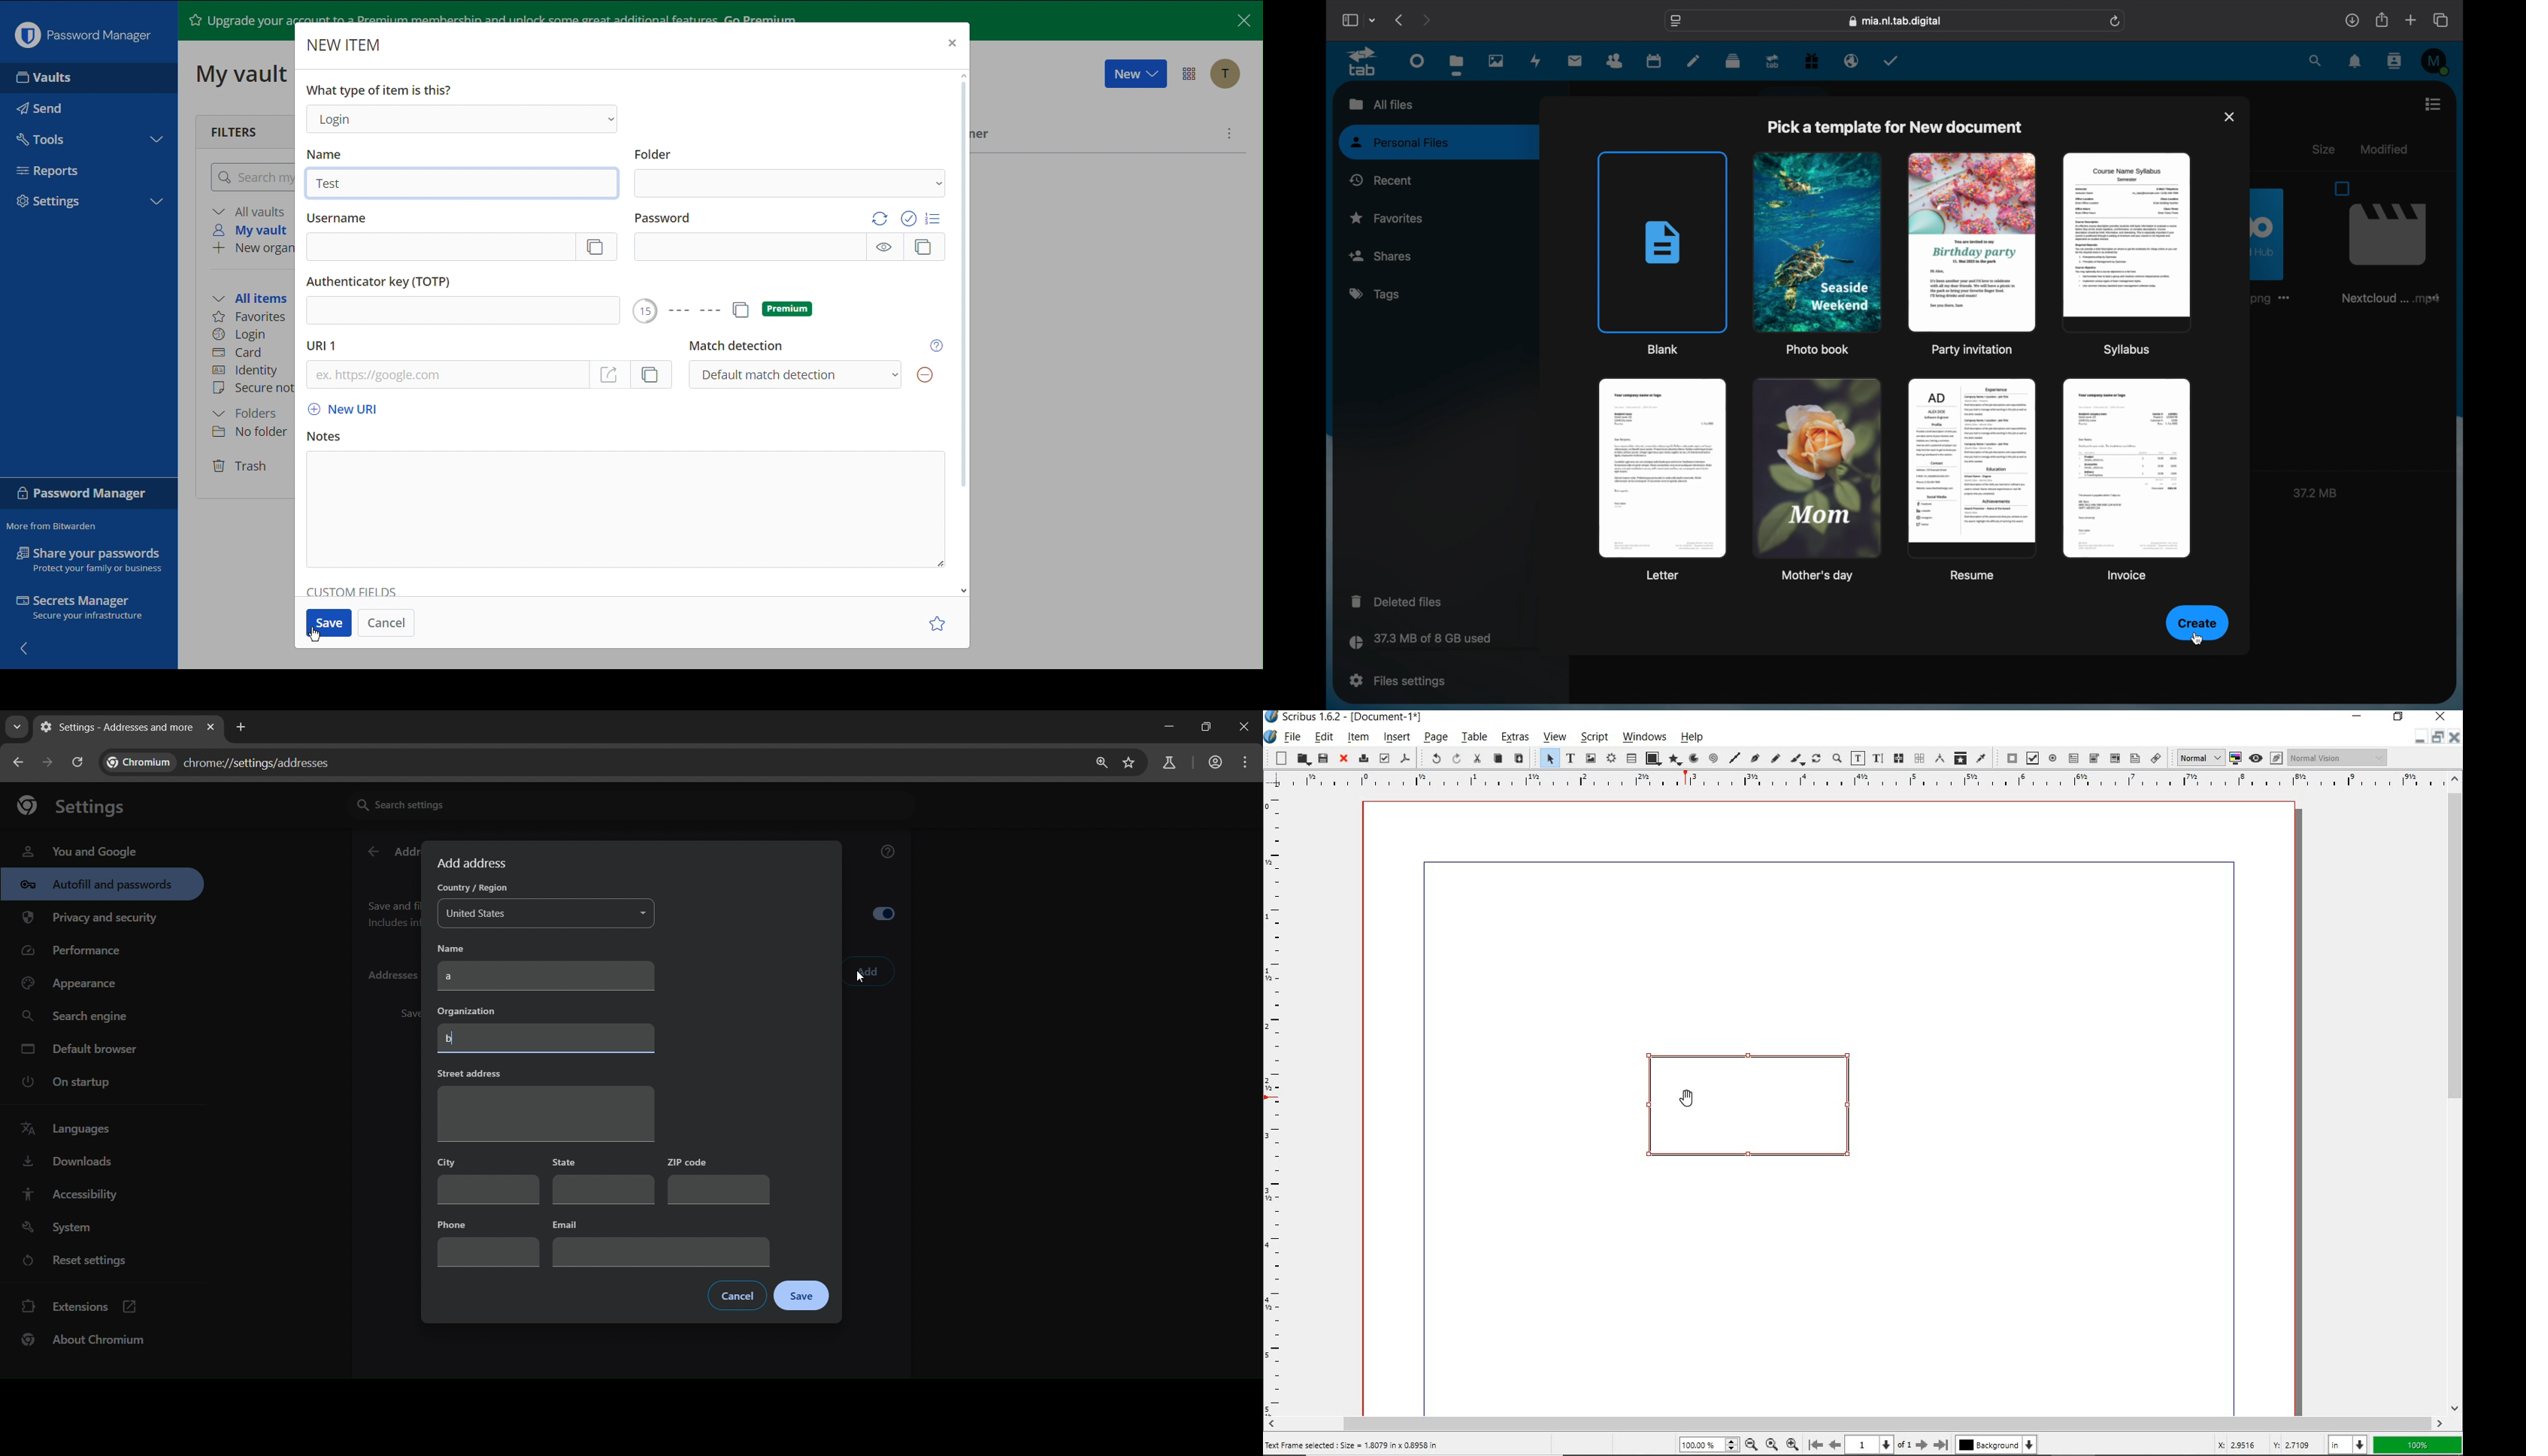  What do you see at coordinates (1279, 1103) in the screenshot?
I see `Vertical Margin` at bounding box center [1279, 1103].